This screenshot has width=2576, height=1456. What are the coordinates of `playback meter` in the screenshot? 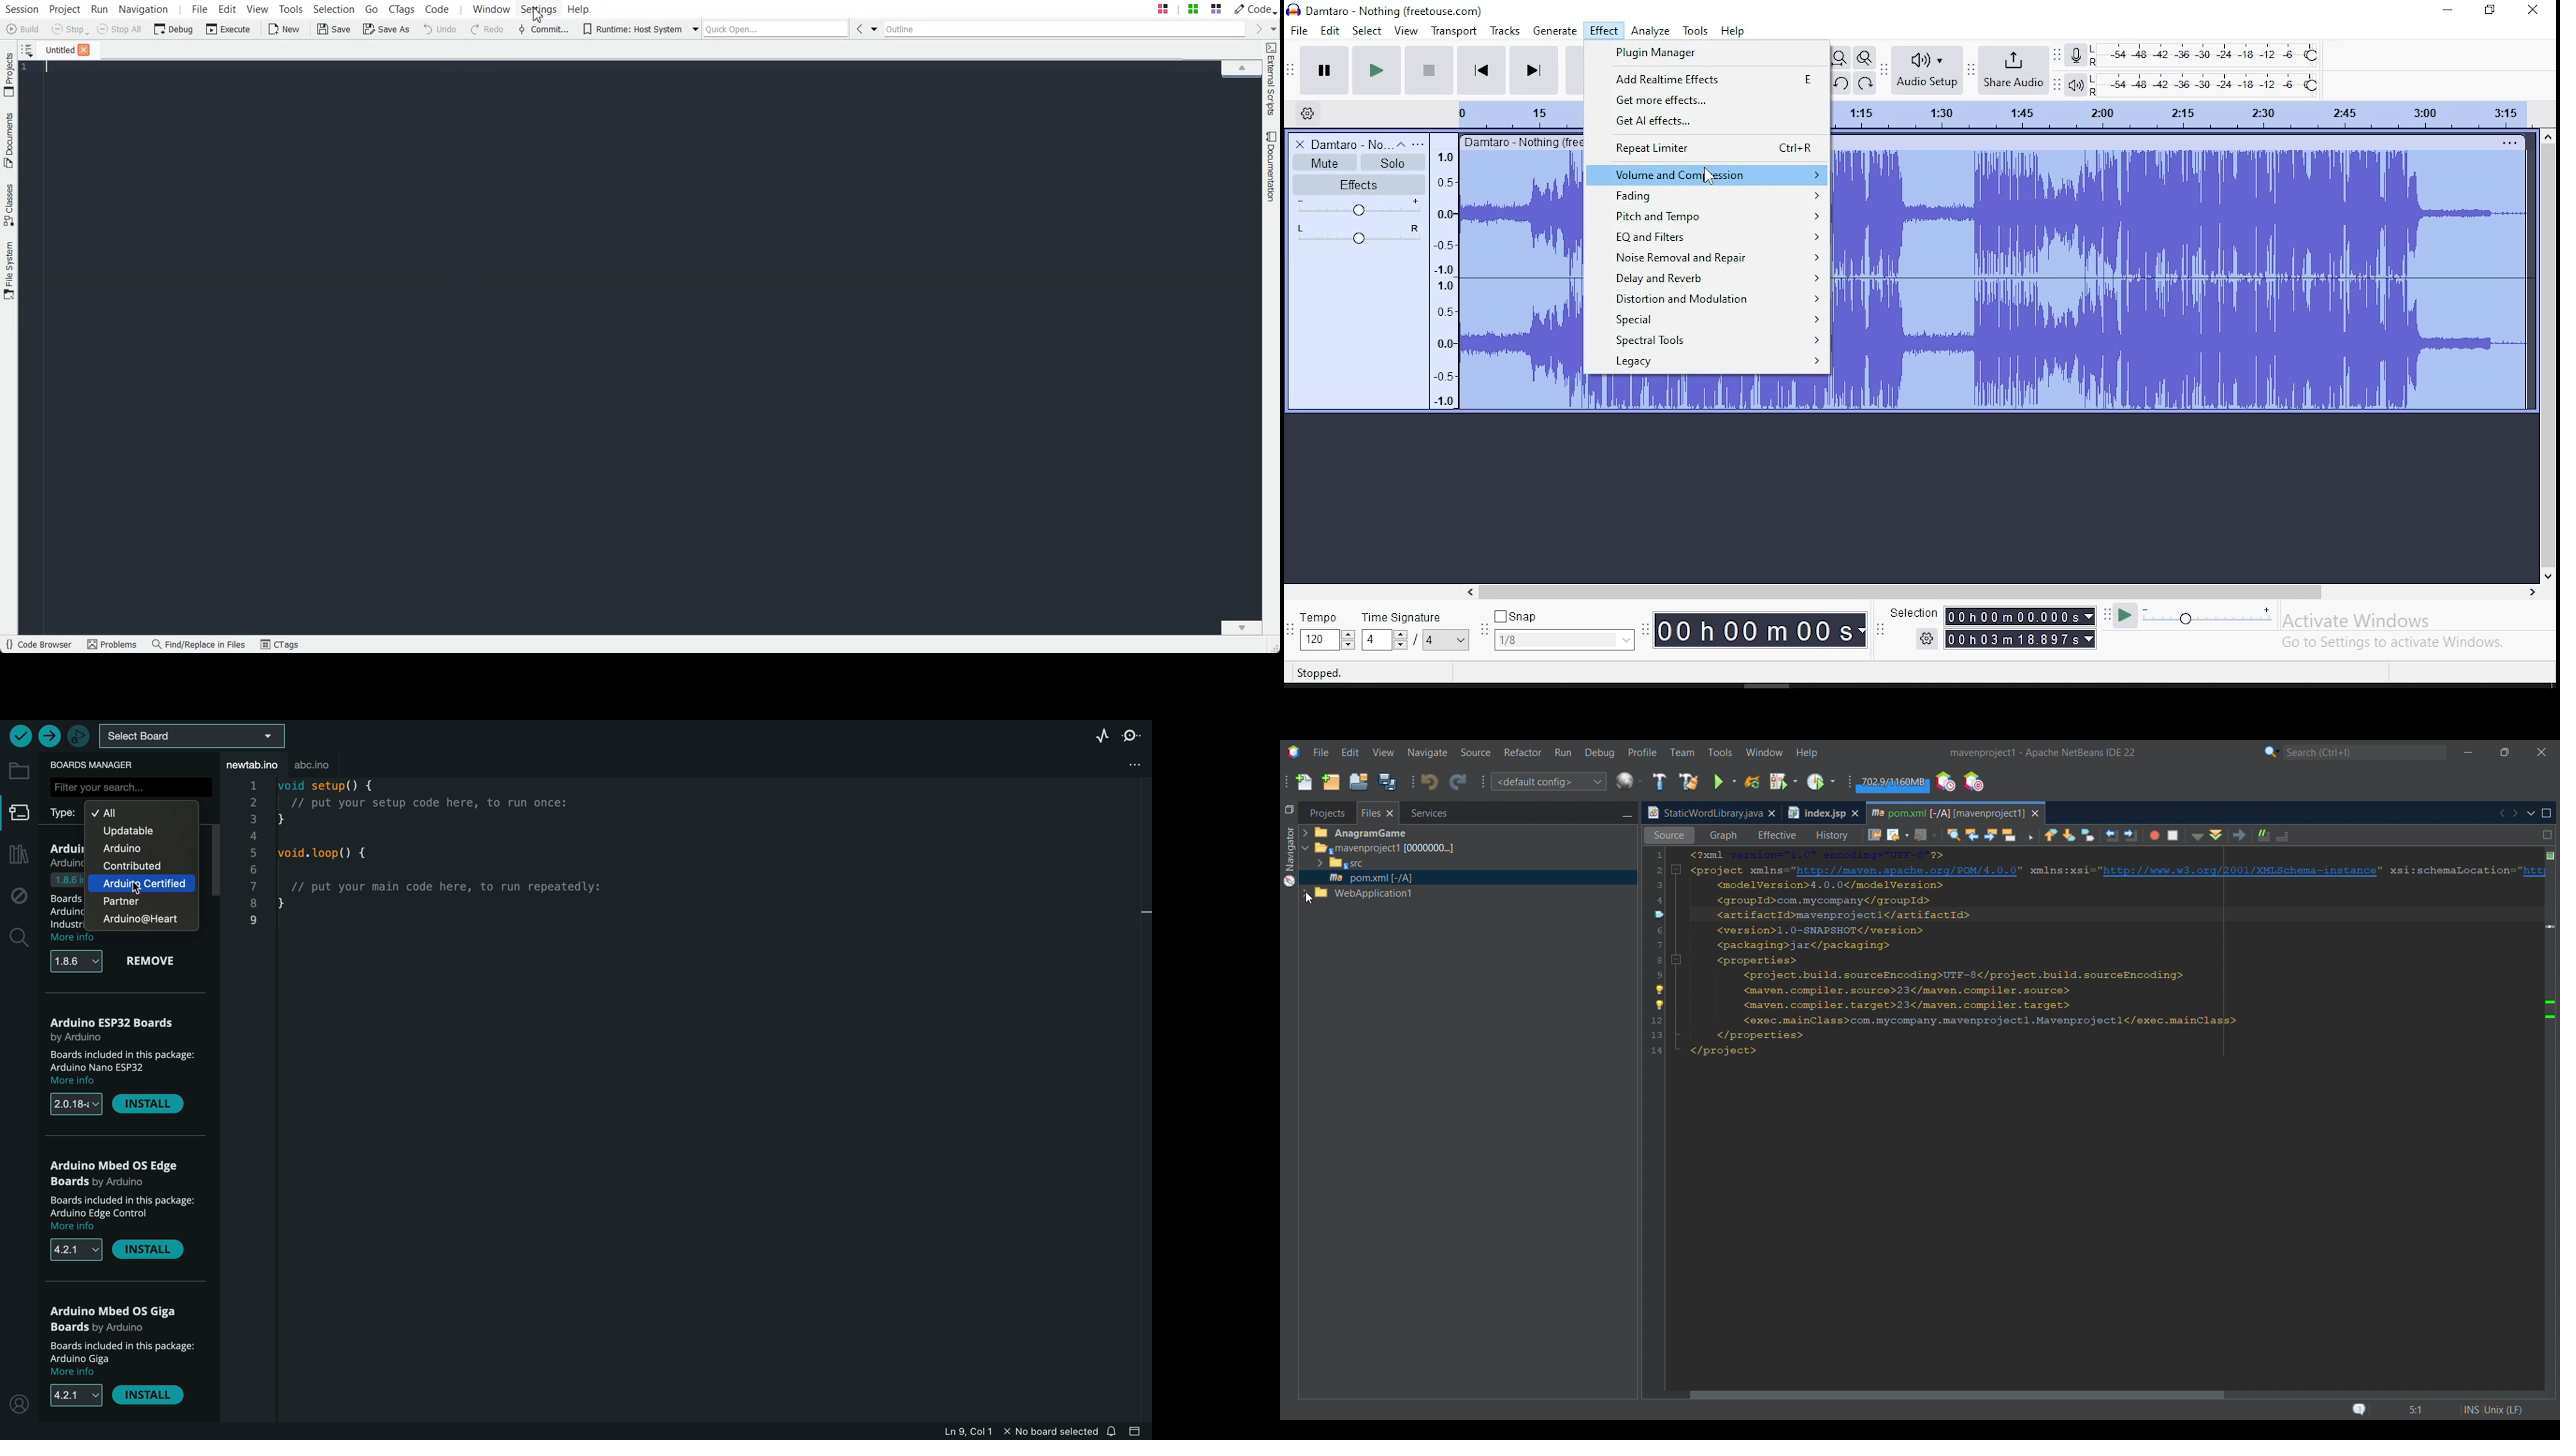 It's located at (2074, 85).